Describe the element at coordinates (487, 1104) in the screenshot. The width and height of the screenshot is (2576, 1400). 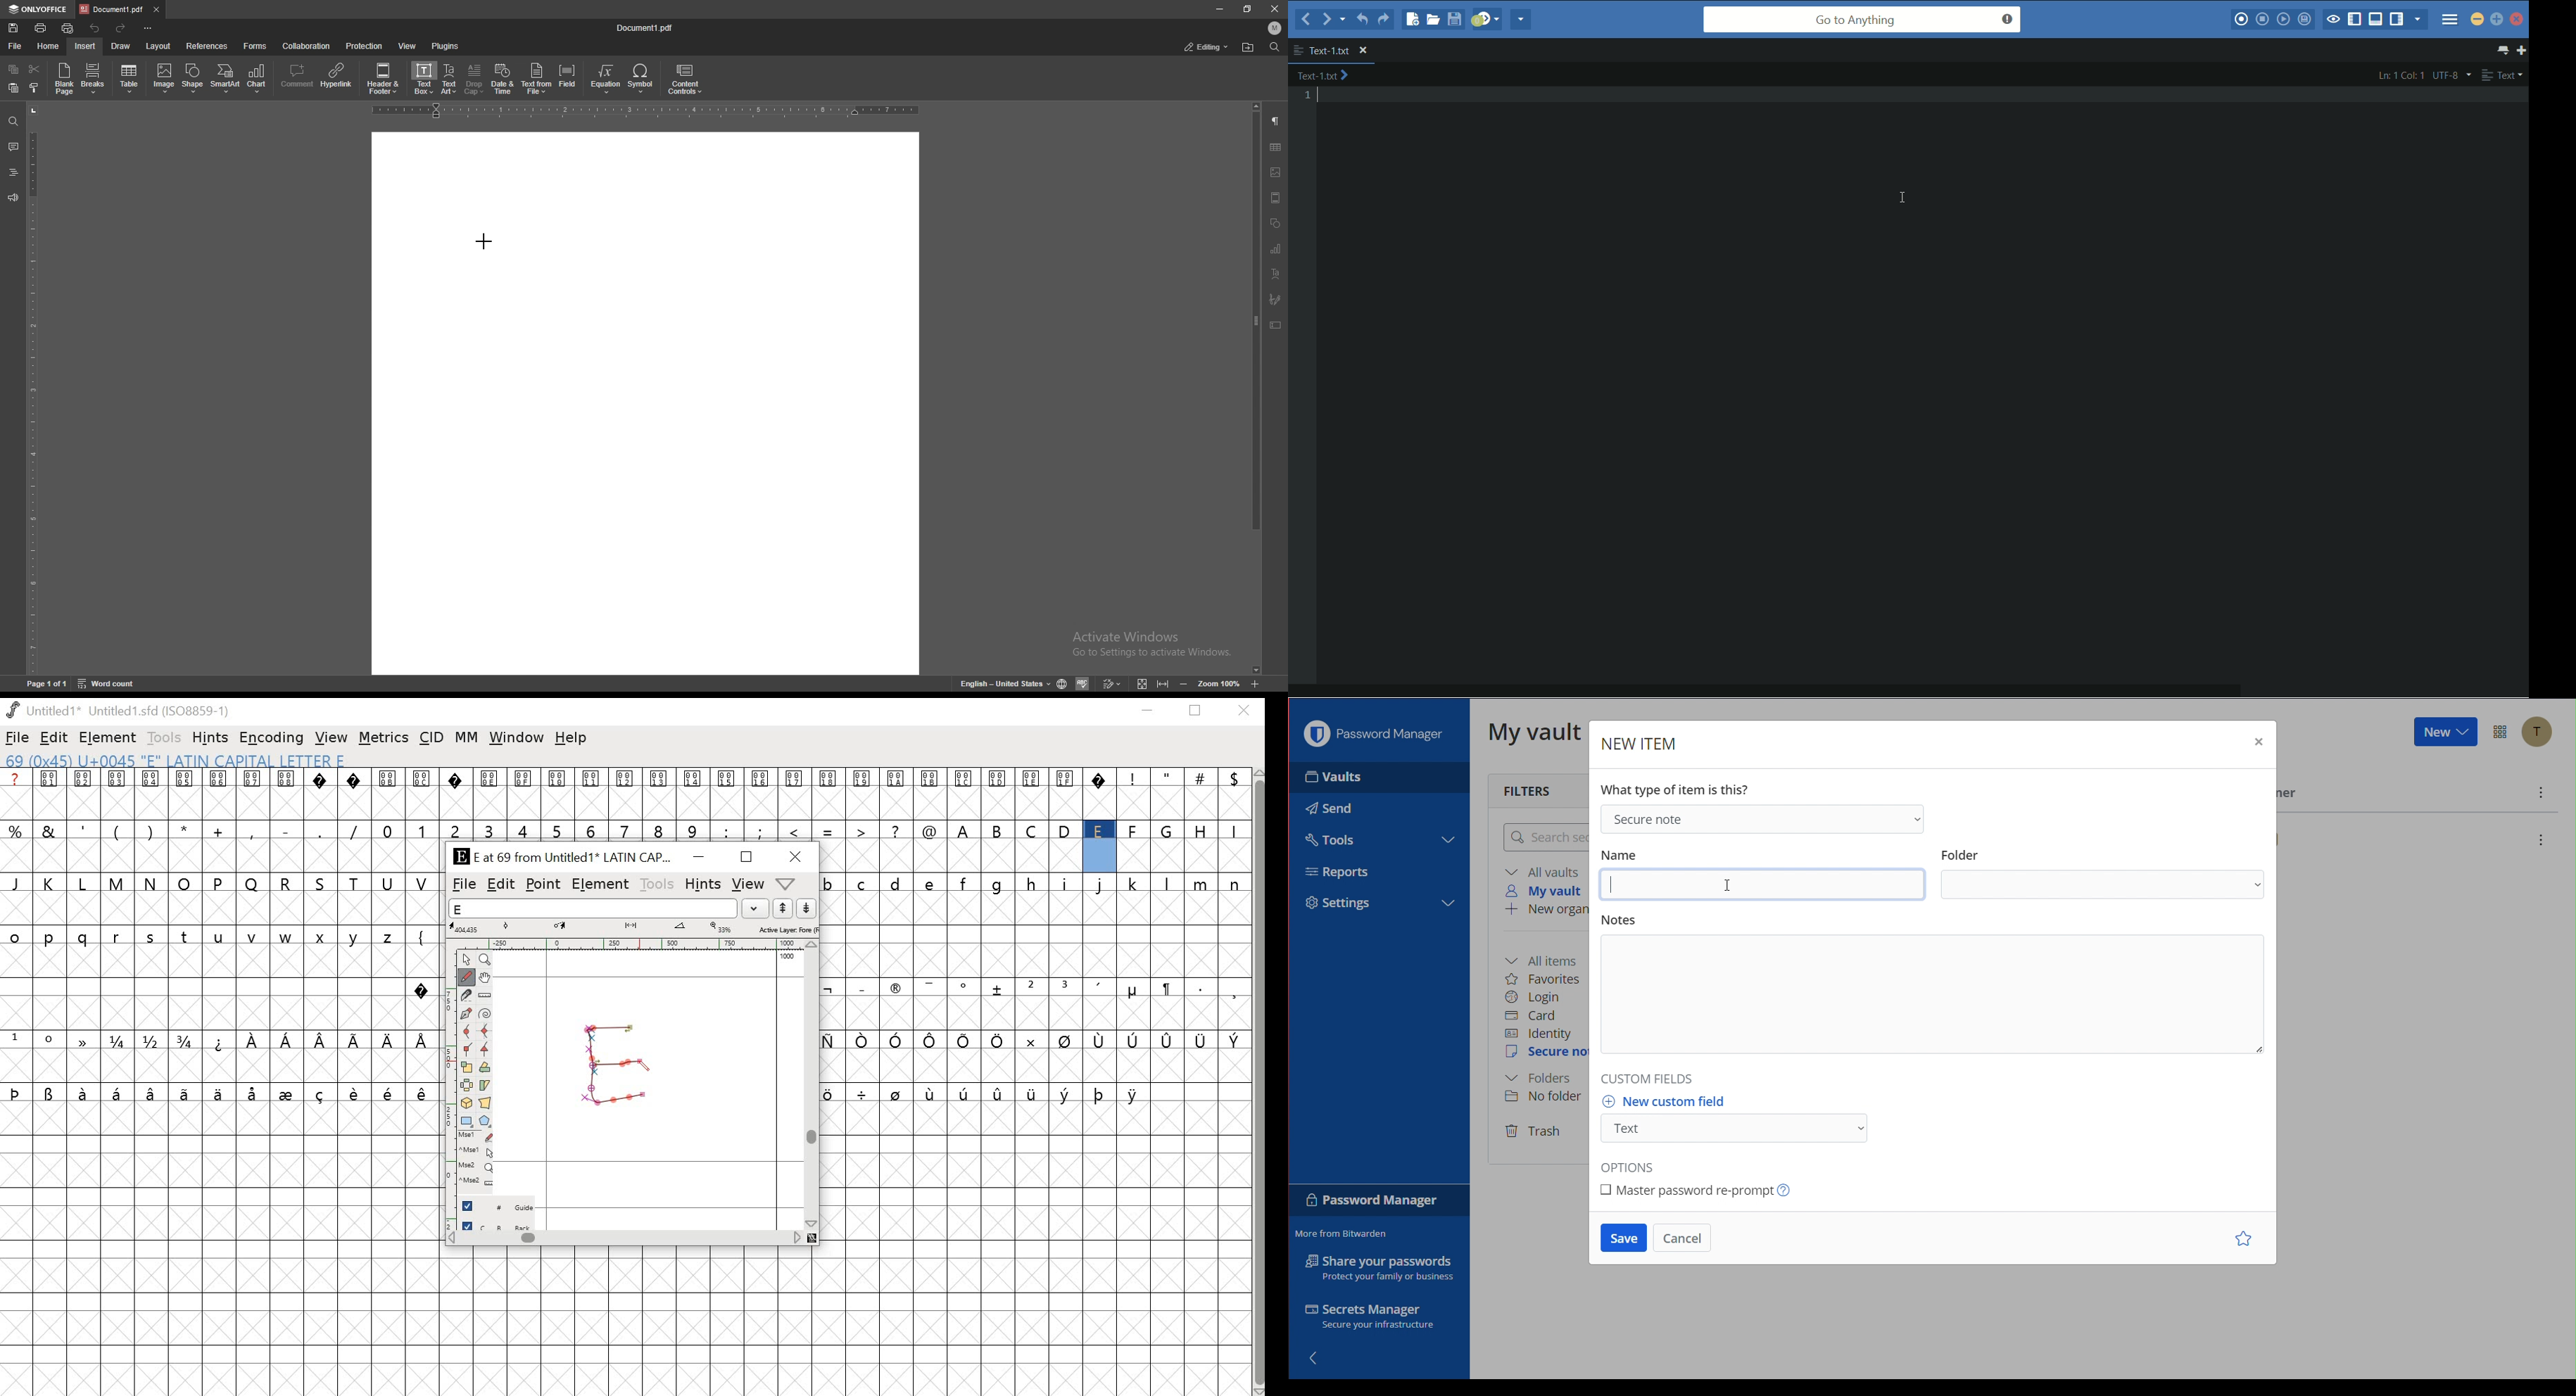
I see `Perspective` at that location.